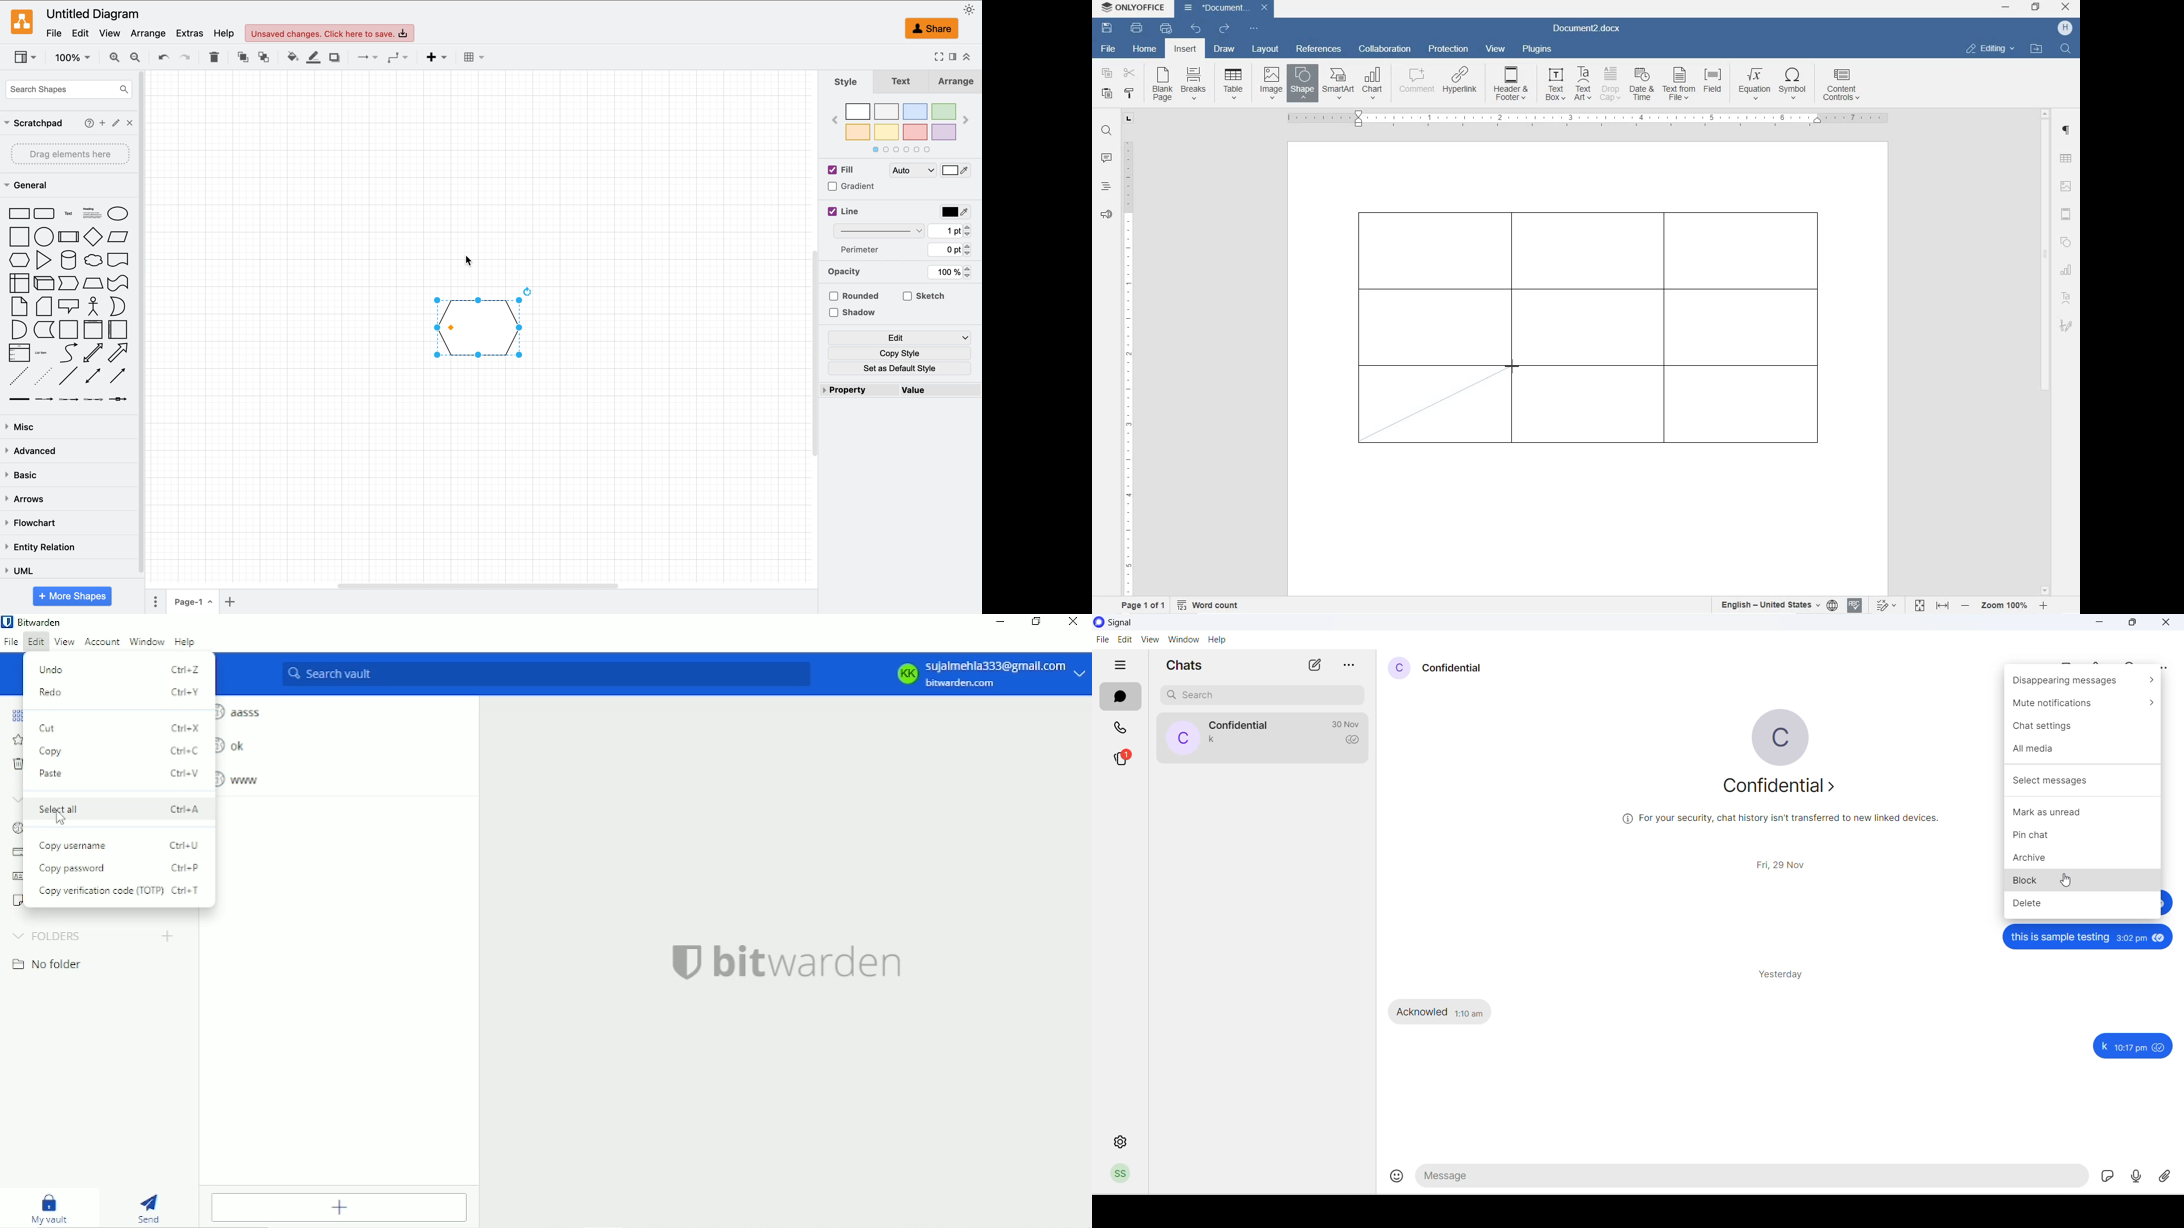 Image resolution: width=2184 pixels, height=1232 pixels. I want to click on close, so click(2170, 624).